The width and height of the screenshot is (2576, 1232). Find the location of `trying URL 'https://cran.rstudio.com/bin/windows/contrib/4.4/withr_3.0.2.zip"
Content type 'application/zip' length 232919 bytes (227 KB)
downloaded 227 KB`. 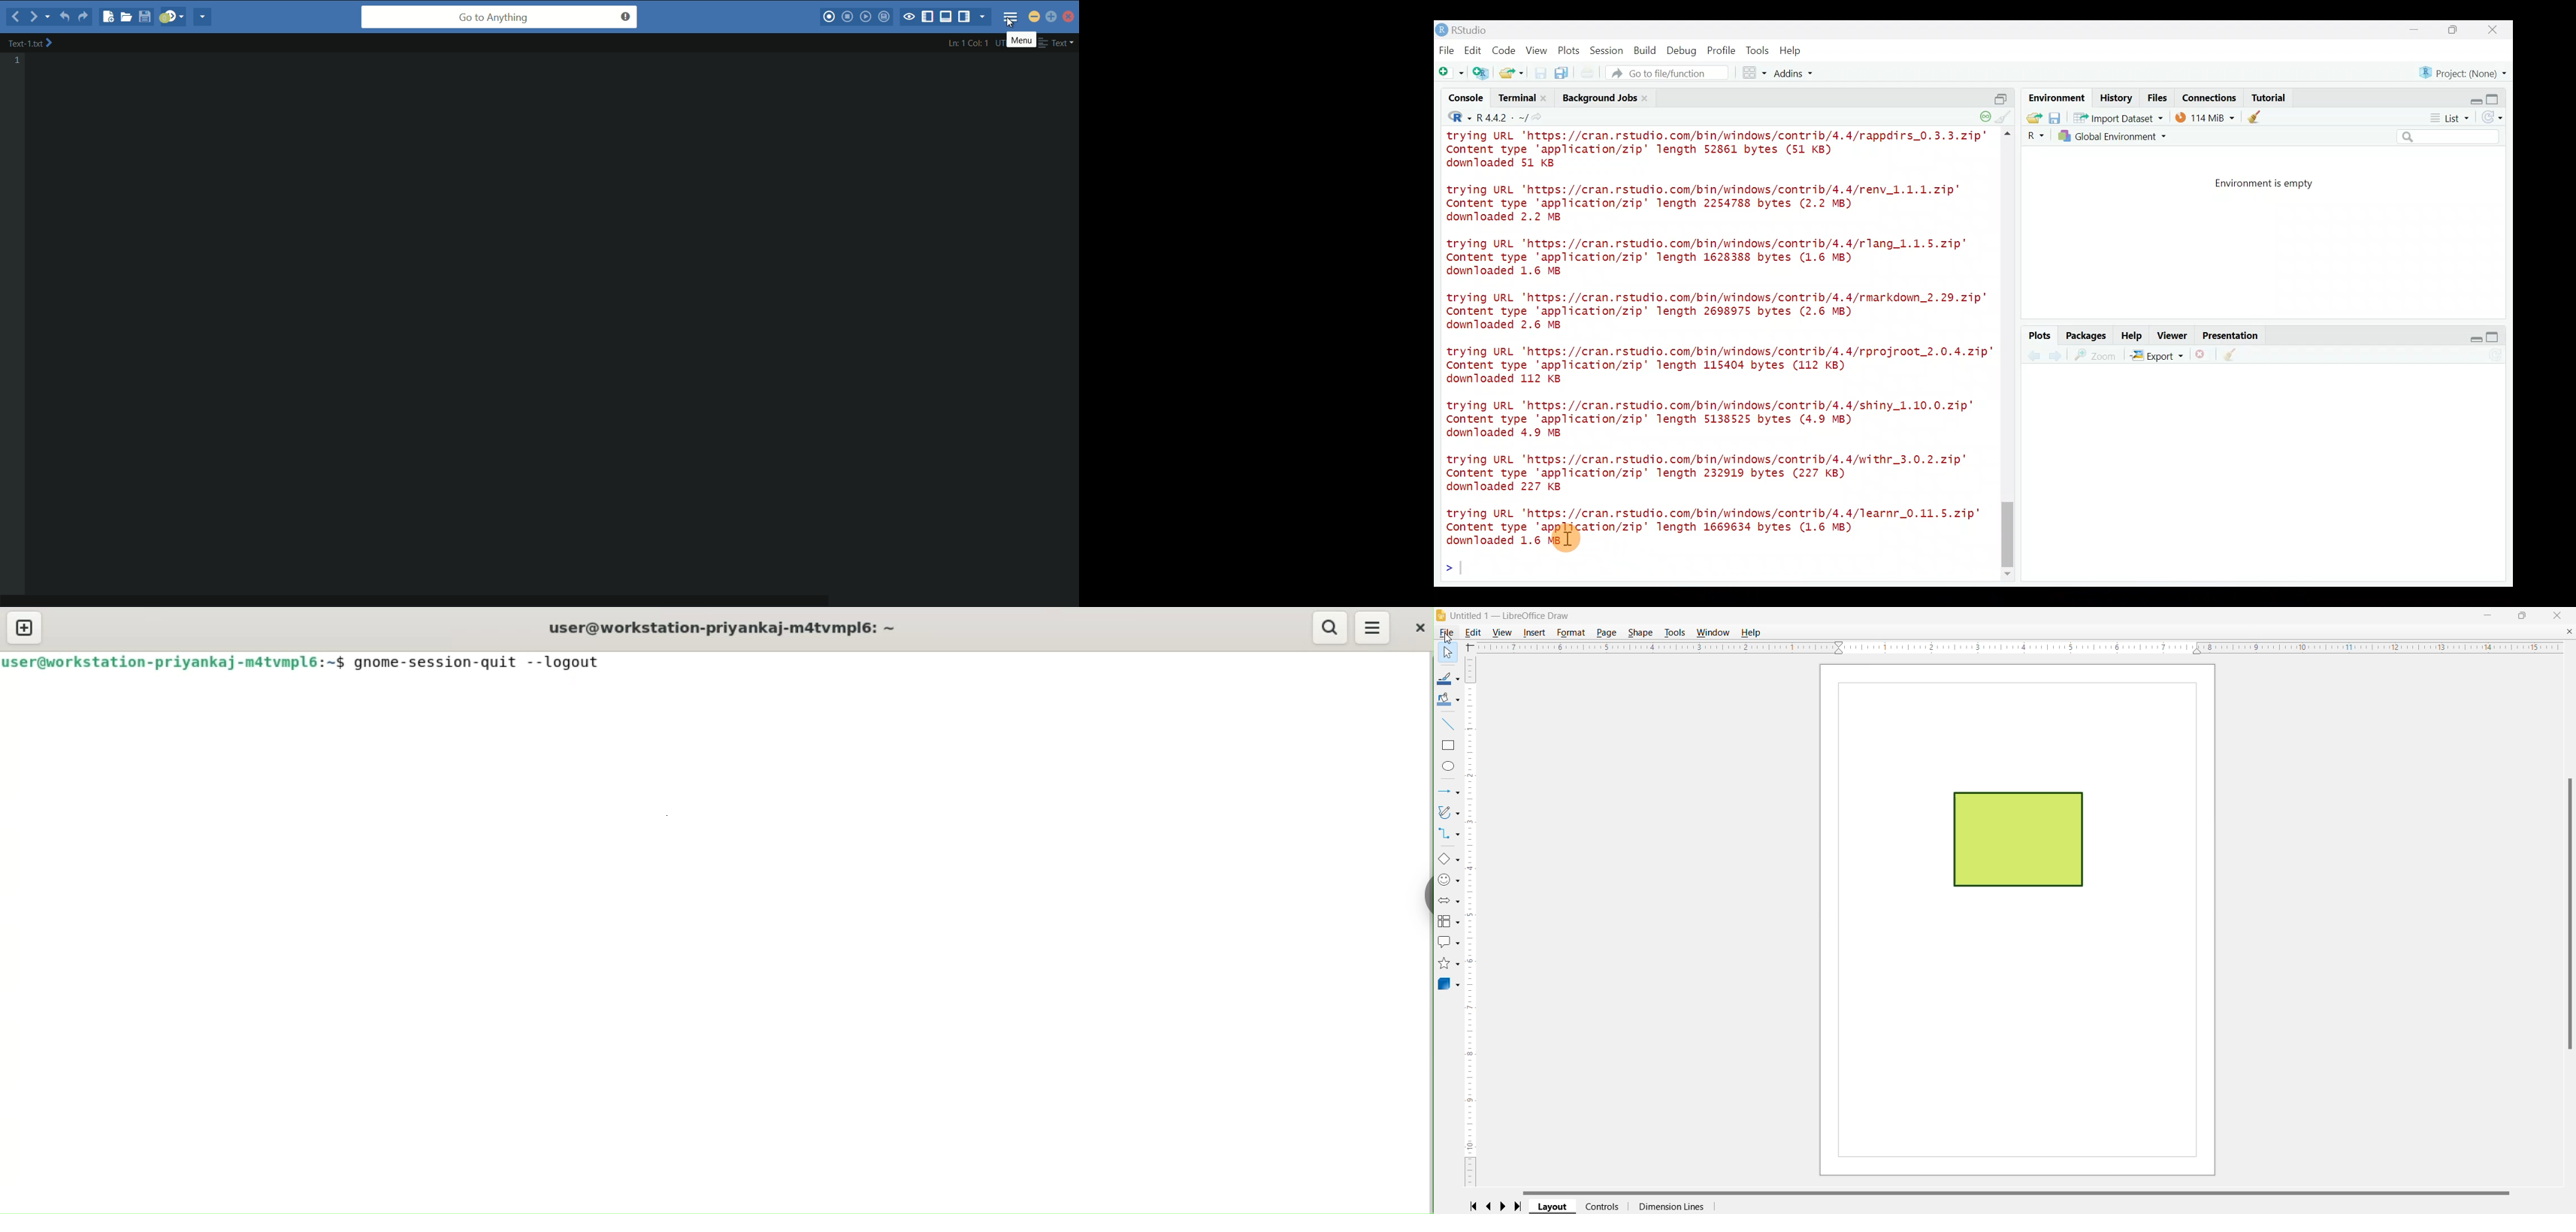

trying URL 'https://cran.rstudio.com/bin/windows/contrib/4.4/withr_3.0.2.zip"
Content type 'application/zip' length 232919 bytes (227 KB)
downloaded 227 KB is located at coordinates (1710, 473).